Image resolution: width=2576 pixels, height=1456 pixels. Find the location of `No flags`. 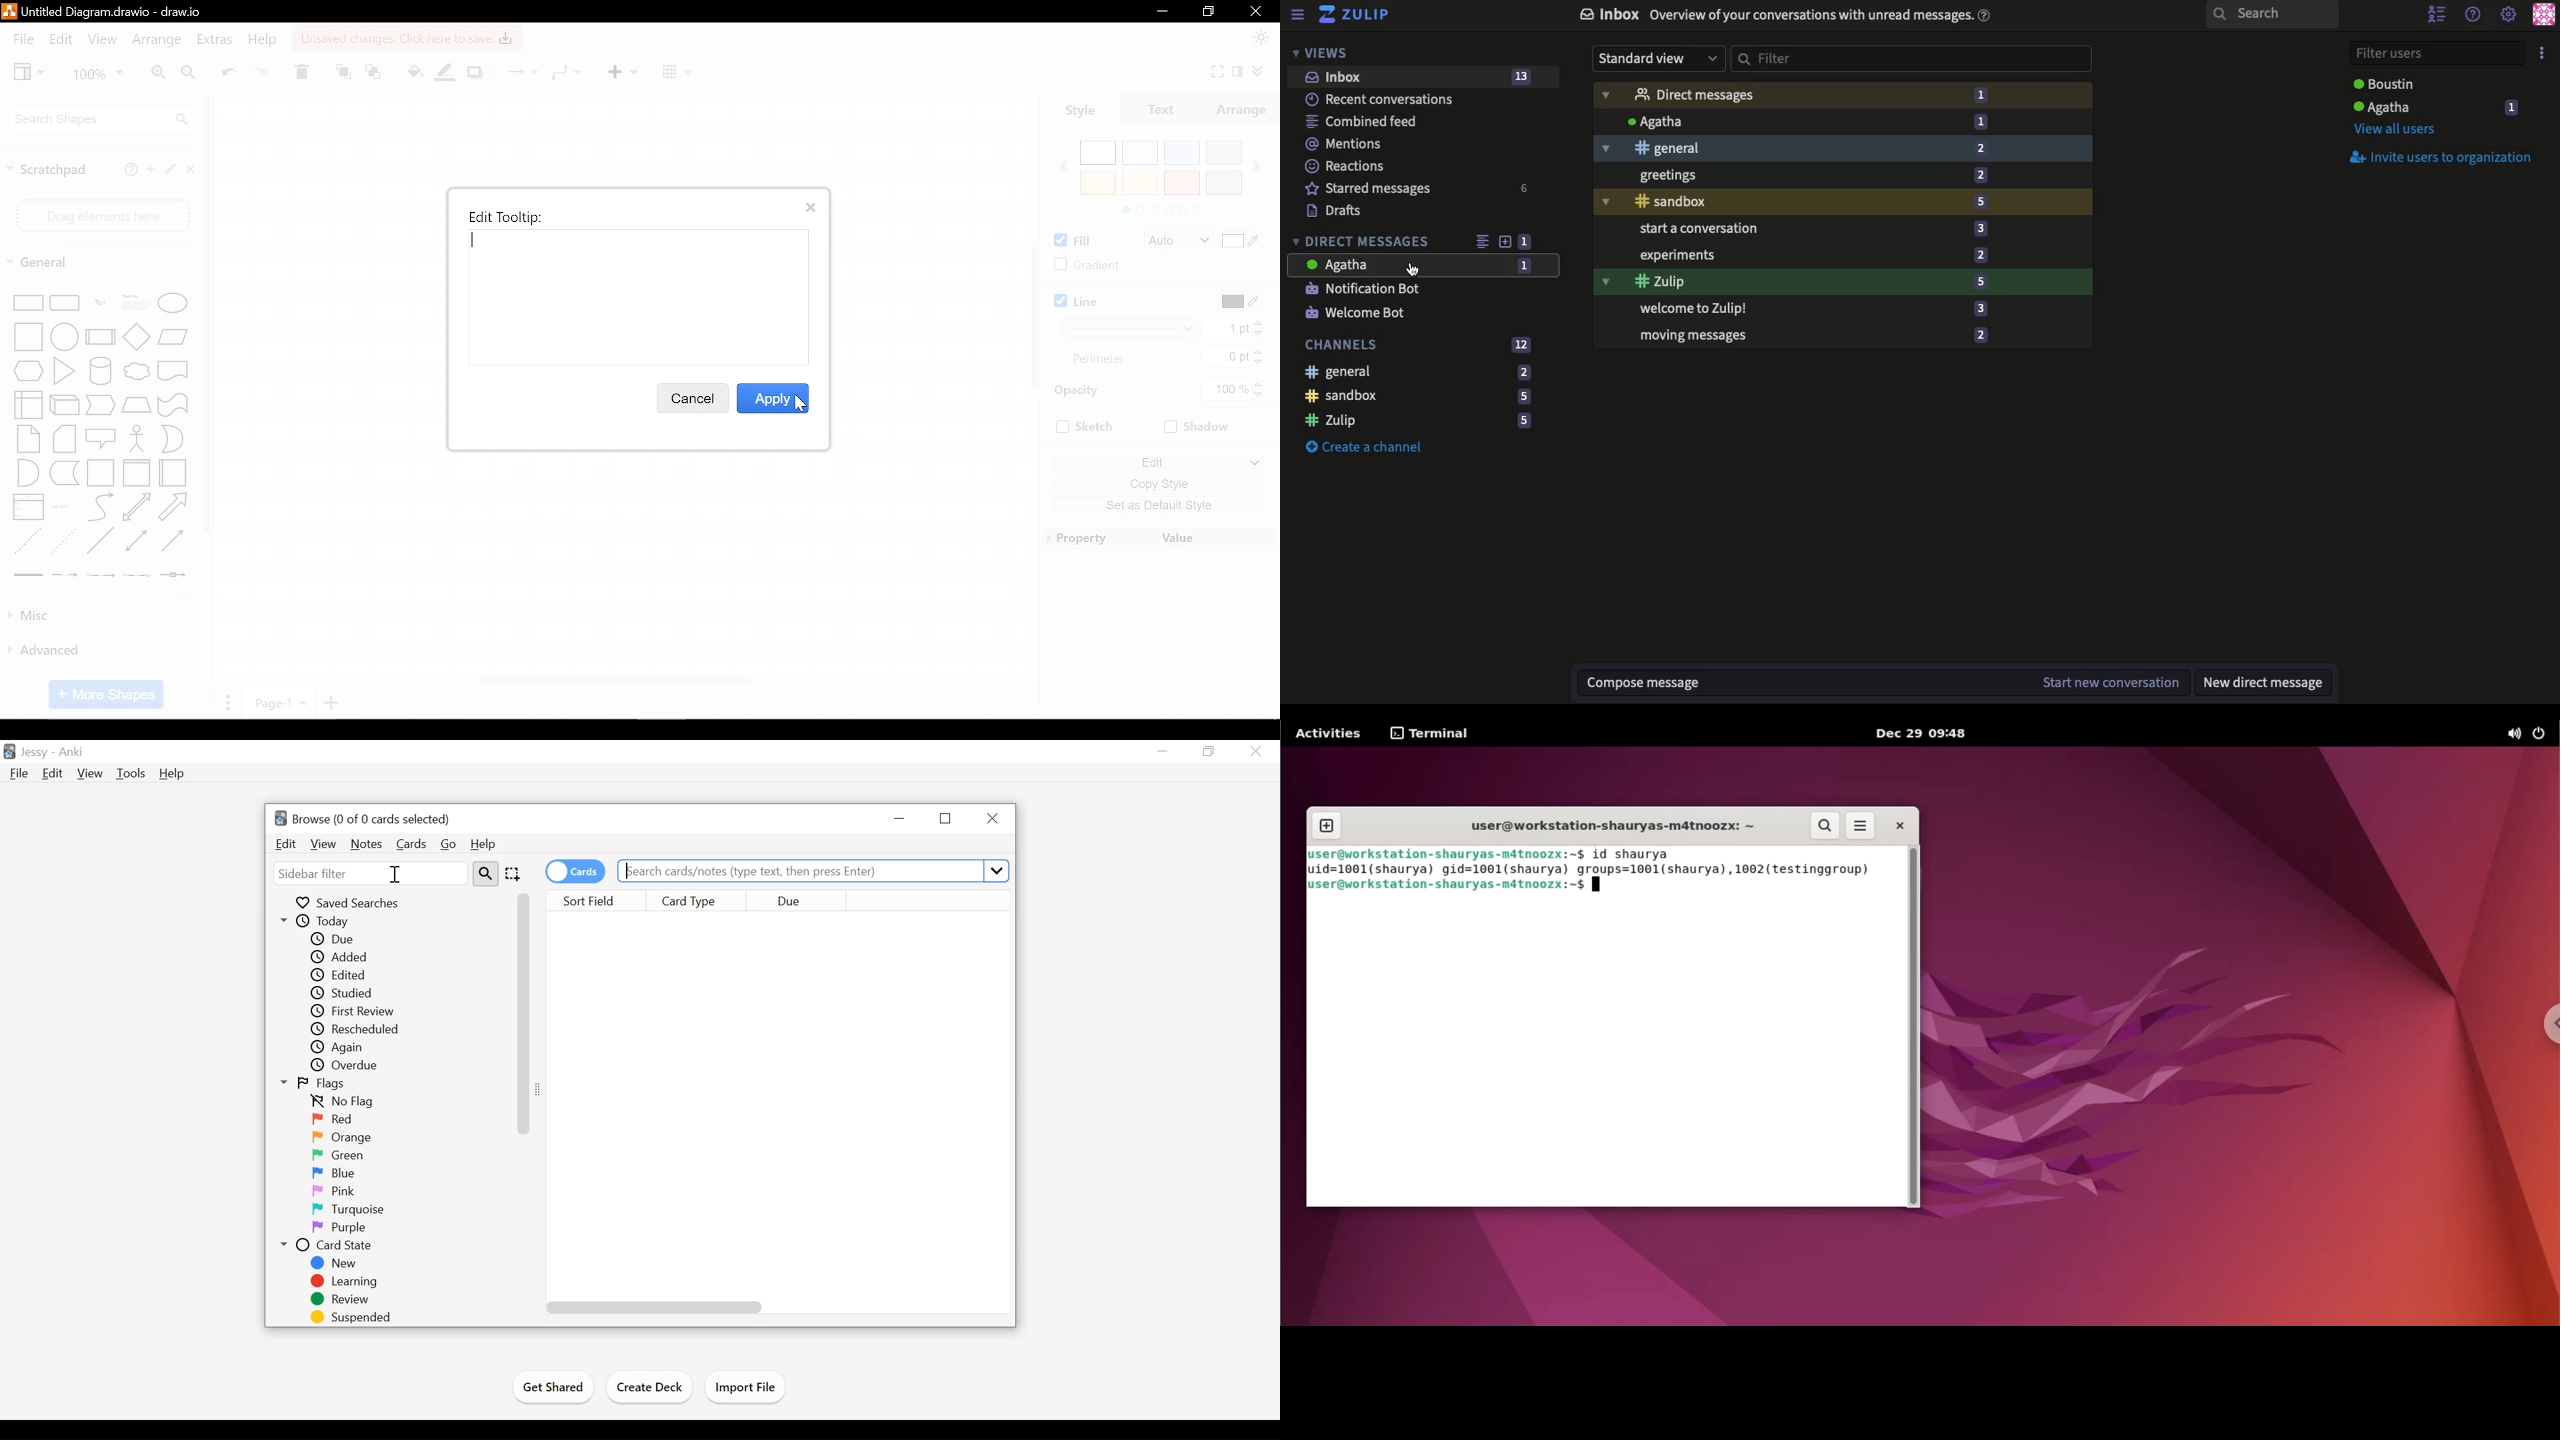

No flags is located at coordinates (345, 1103).